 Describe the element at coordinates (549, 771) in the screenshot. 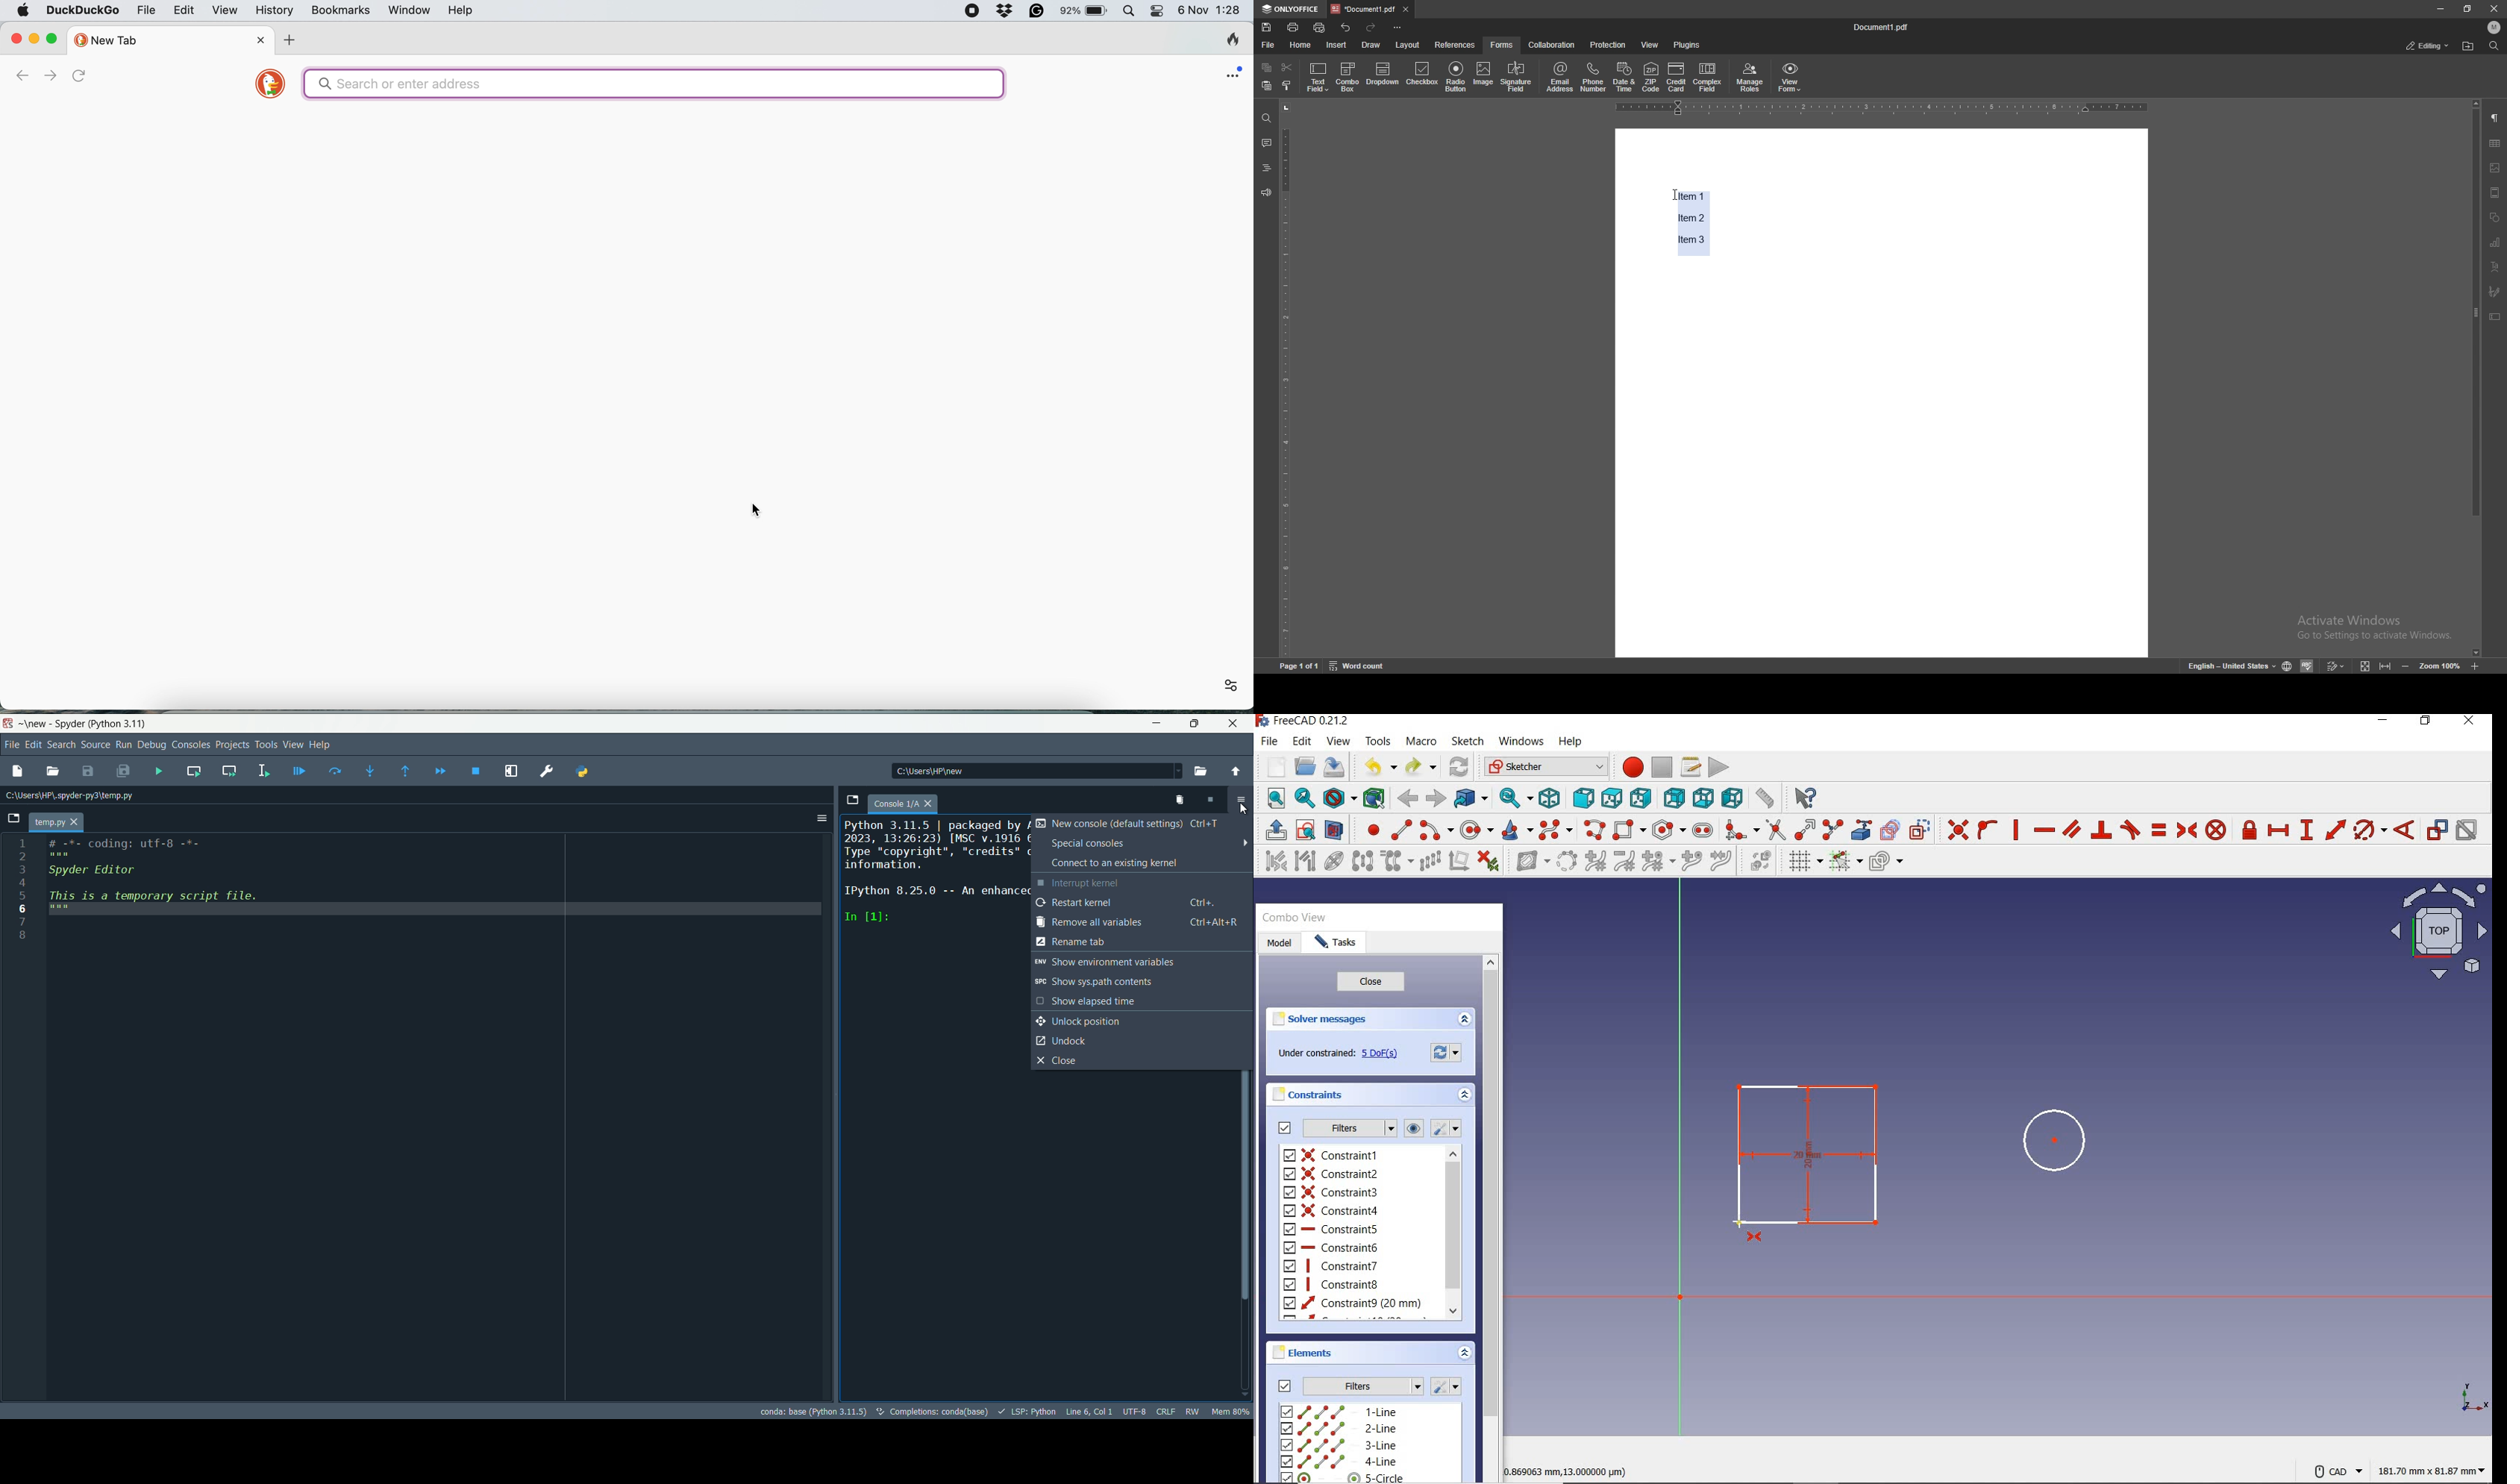

I see `preferences` at that location.